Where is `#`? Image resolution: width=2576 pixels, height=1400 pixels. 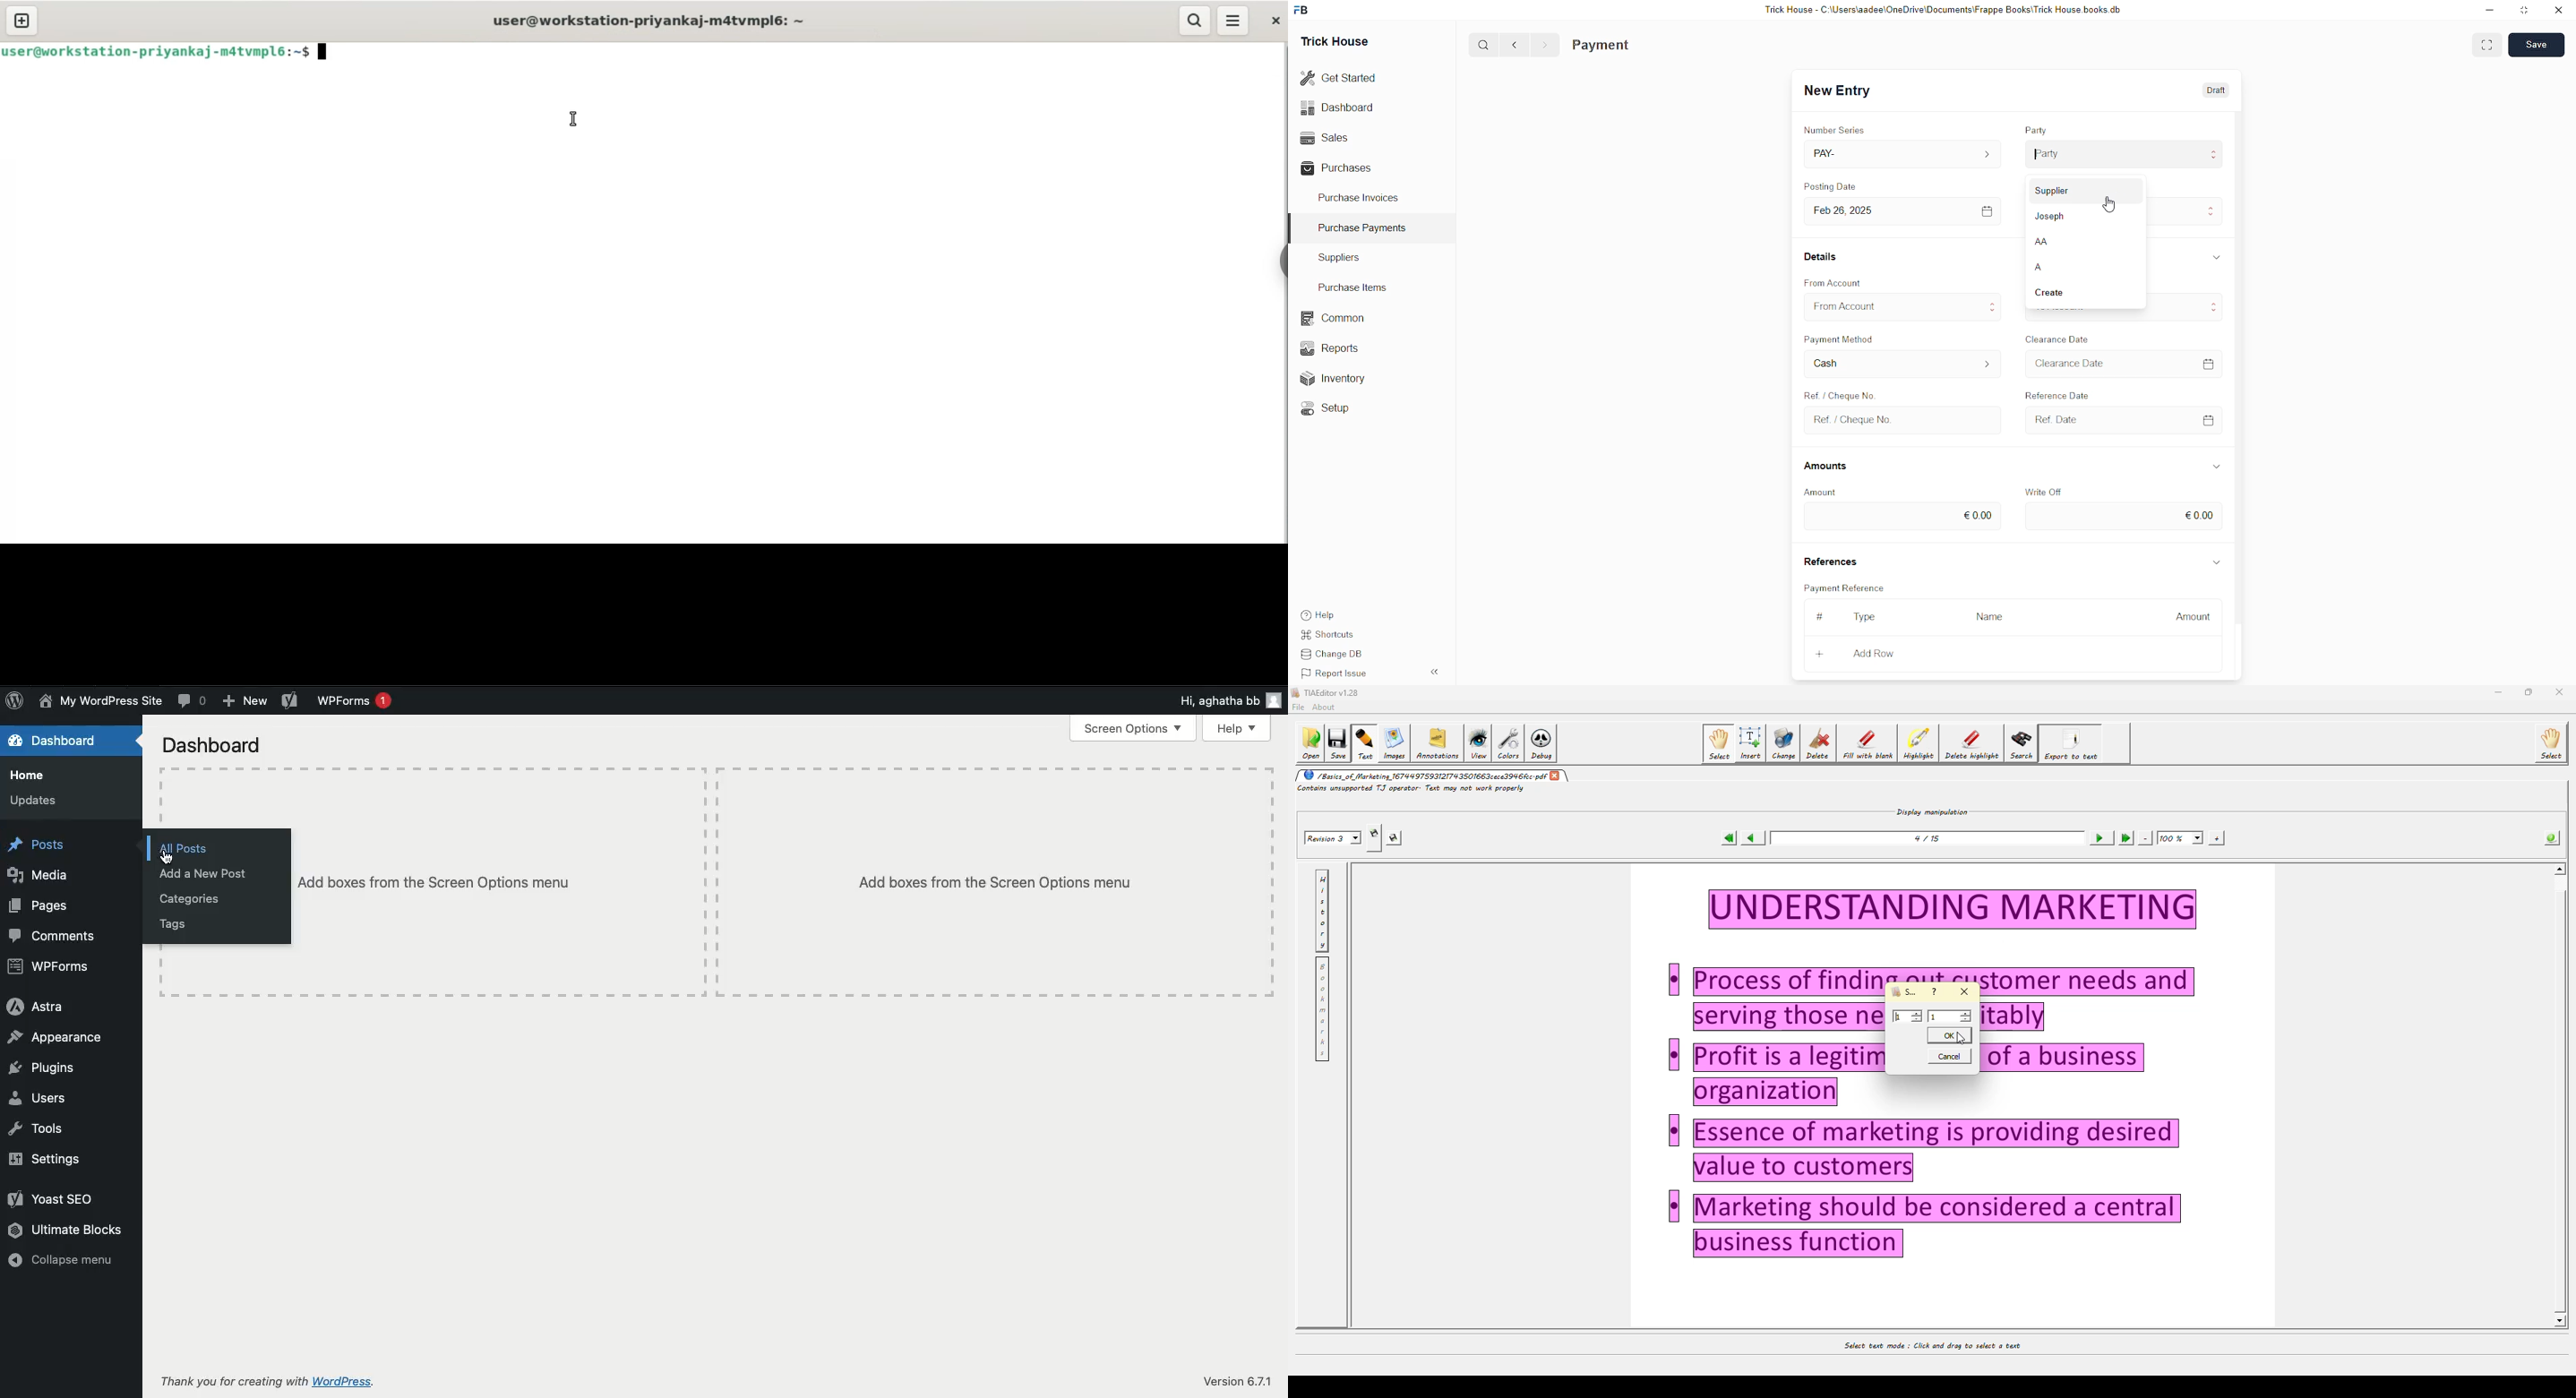
# is located at coordinates (1823, 616).